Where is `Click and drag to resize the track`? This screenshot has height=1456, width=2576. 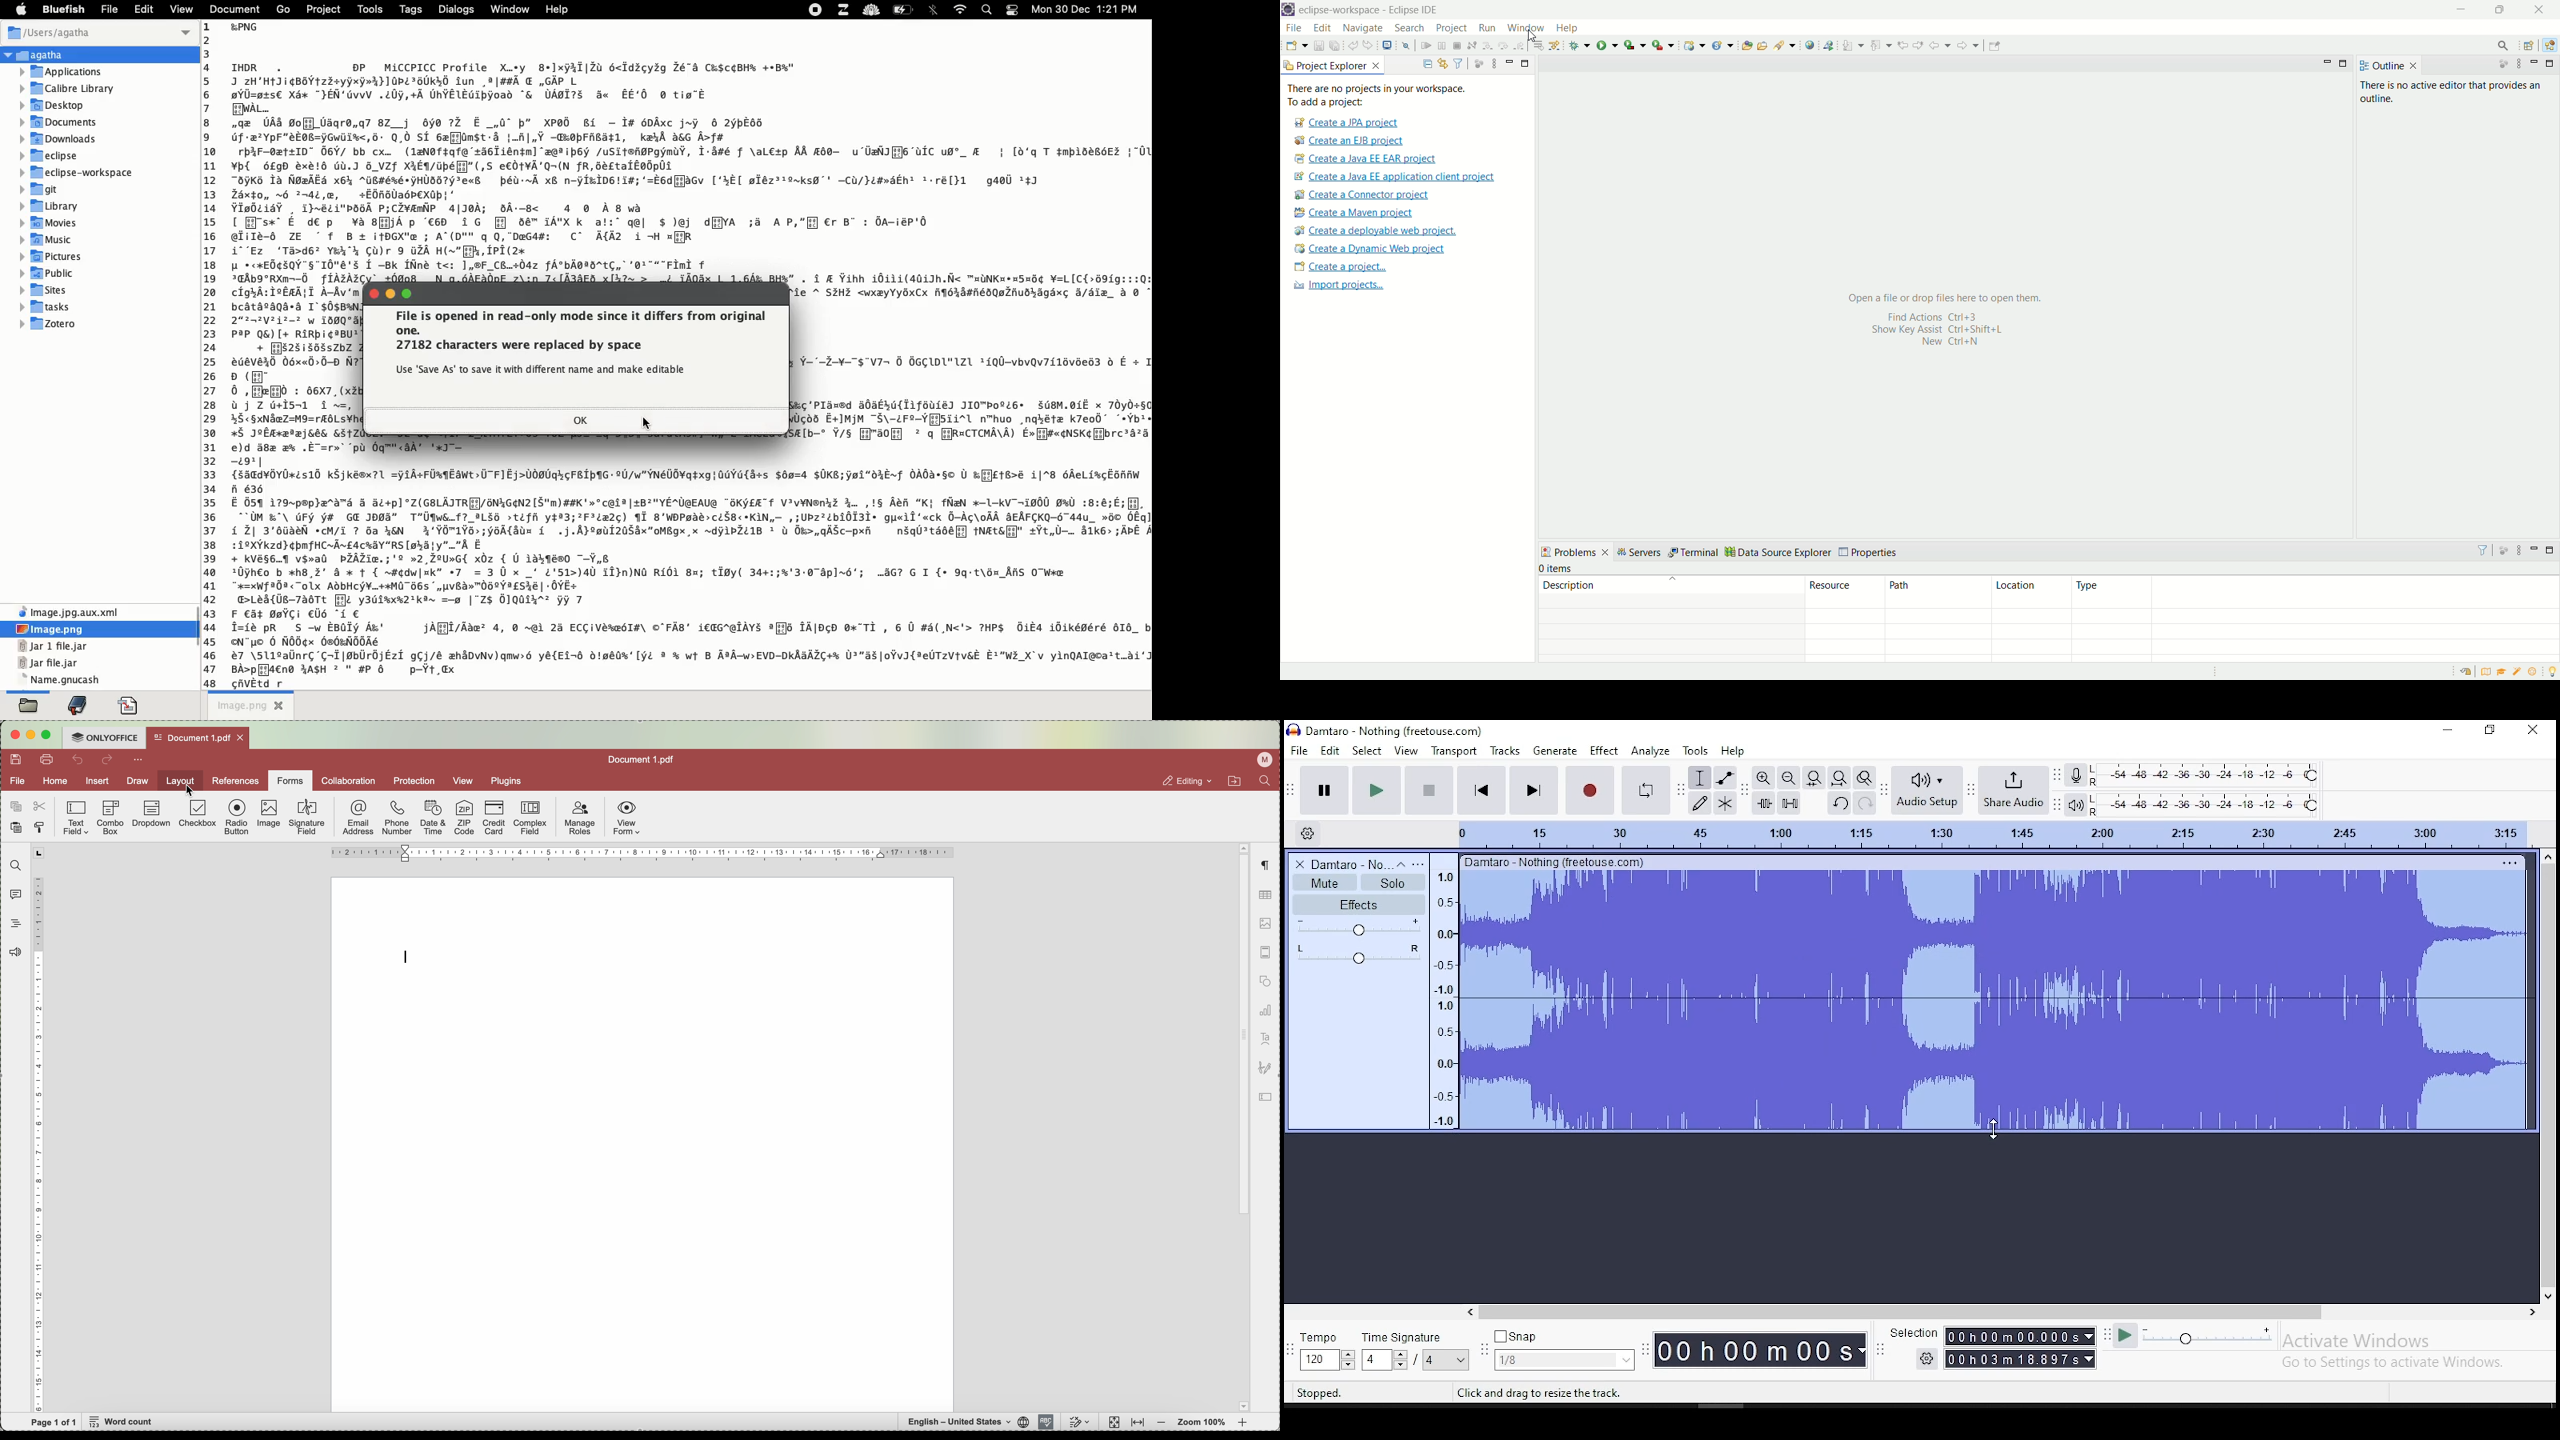
Click and drag to resize the track is located at coordinates (1539, 1393).